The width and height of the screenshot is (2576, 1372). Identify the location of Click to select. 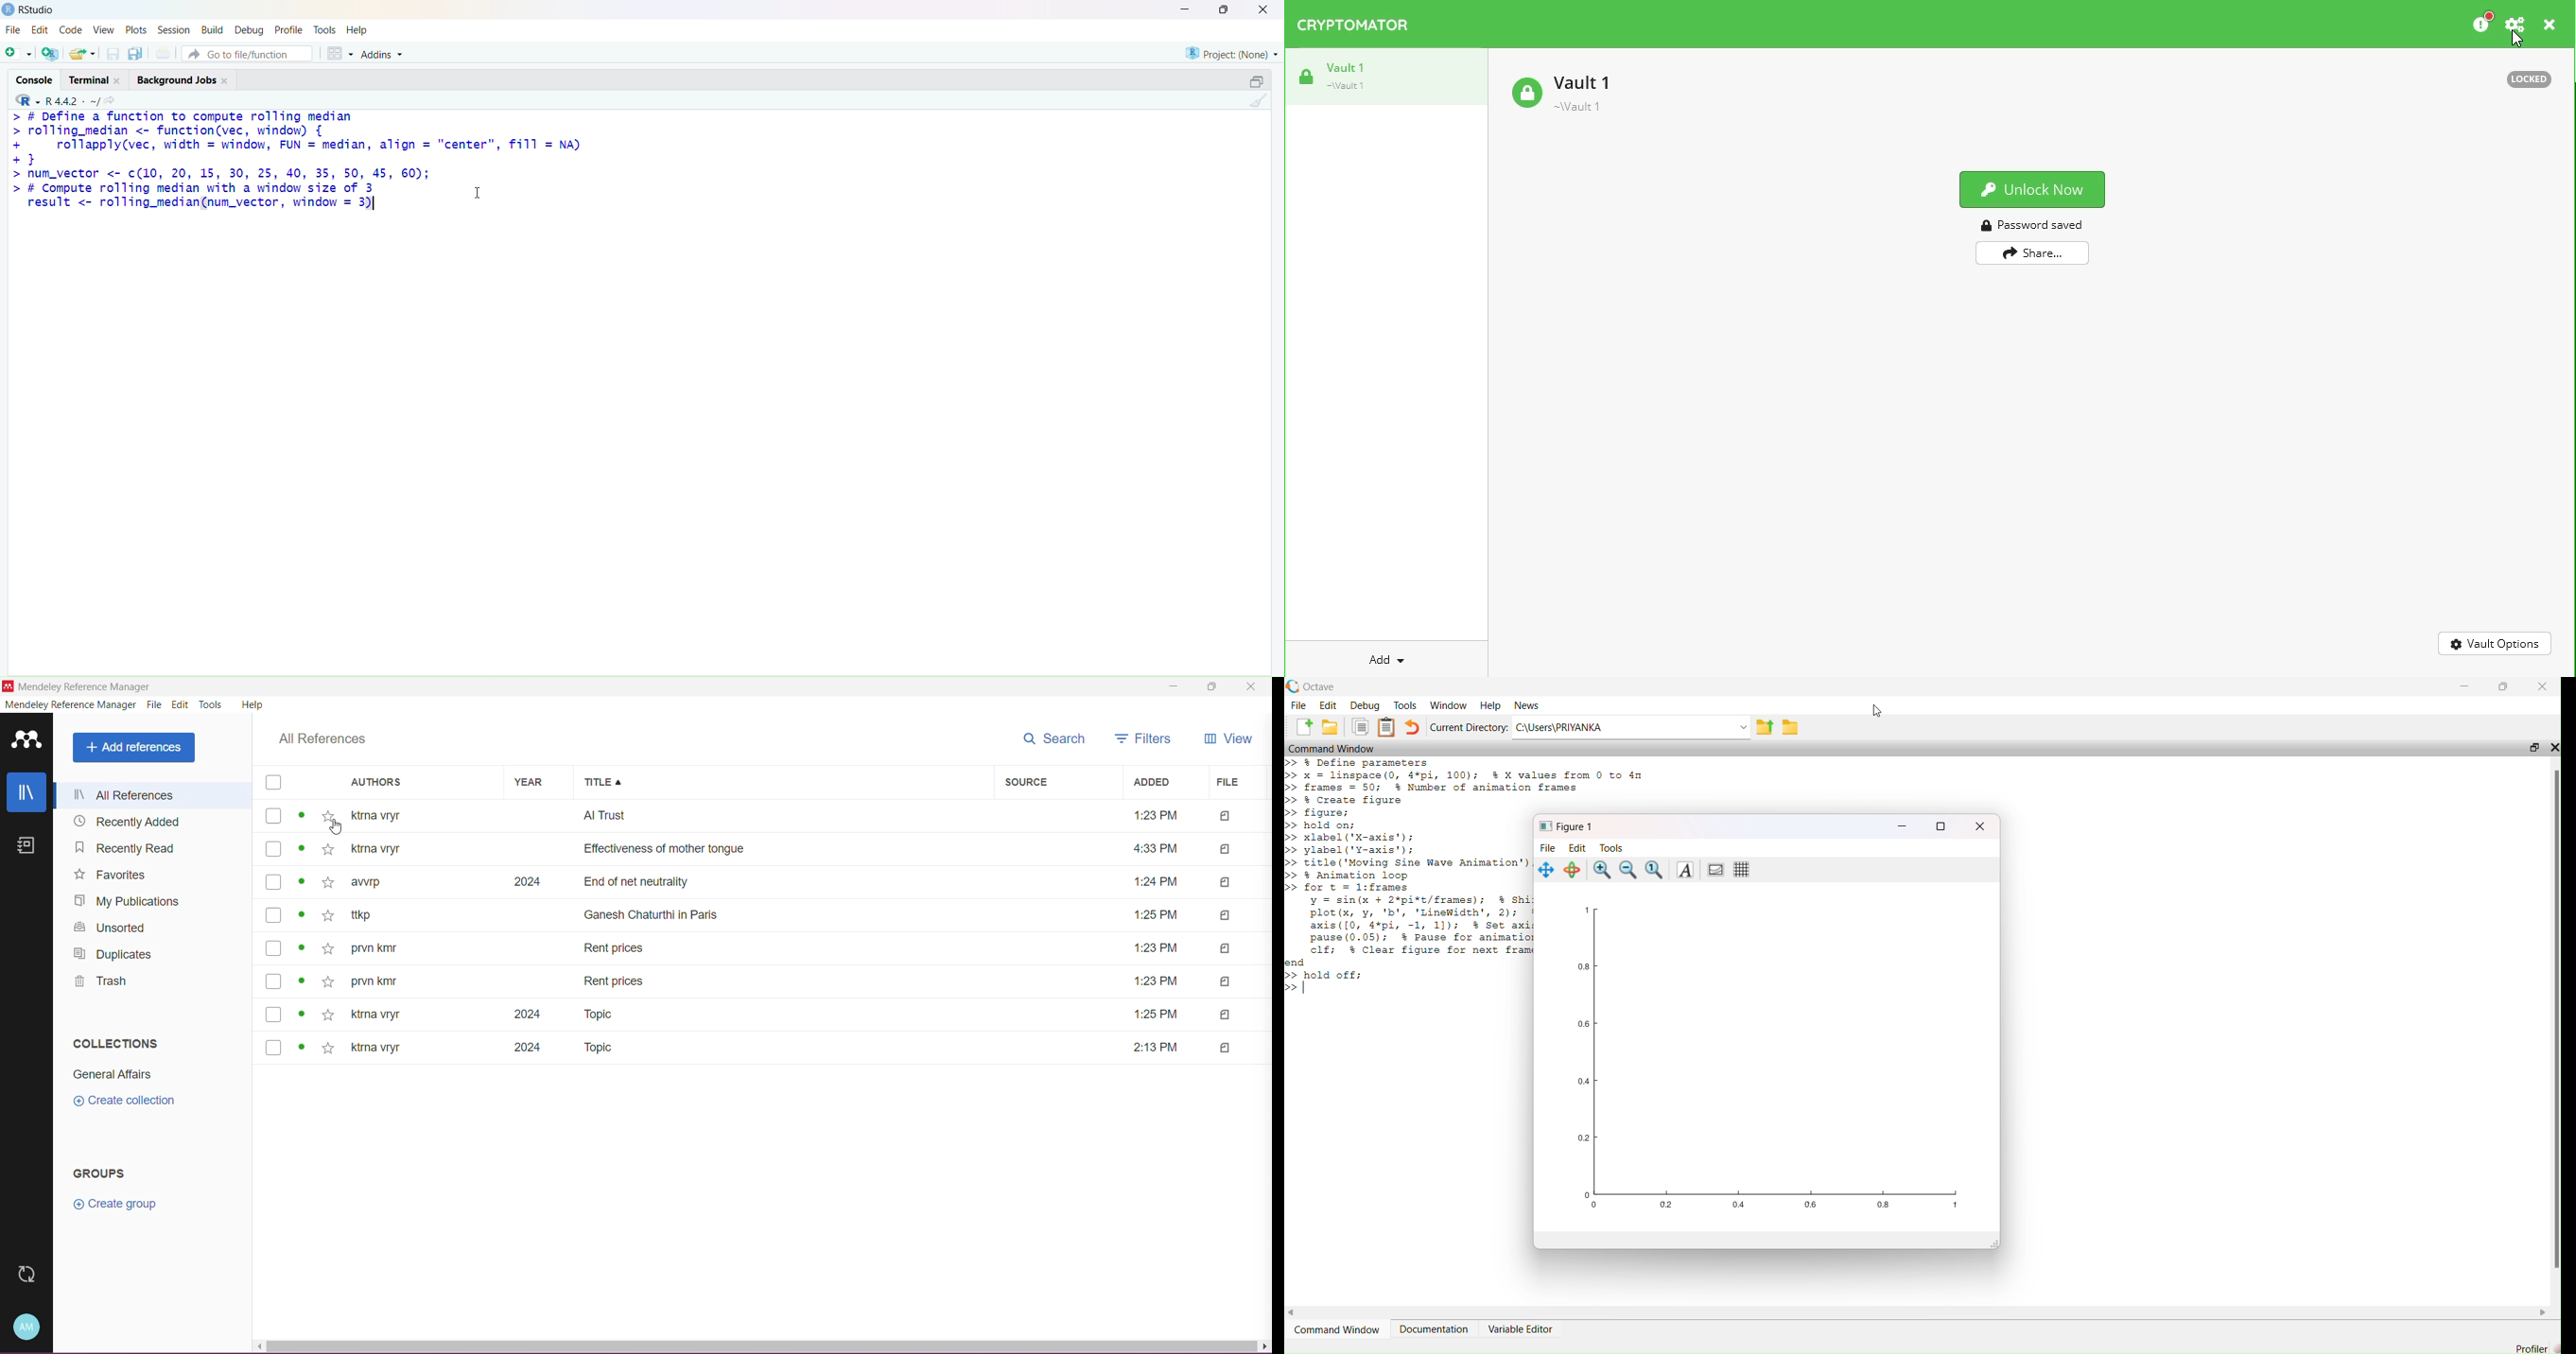
(274, 815).